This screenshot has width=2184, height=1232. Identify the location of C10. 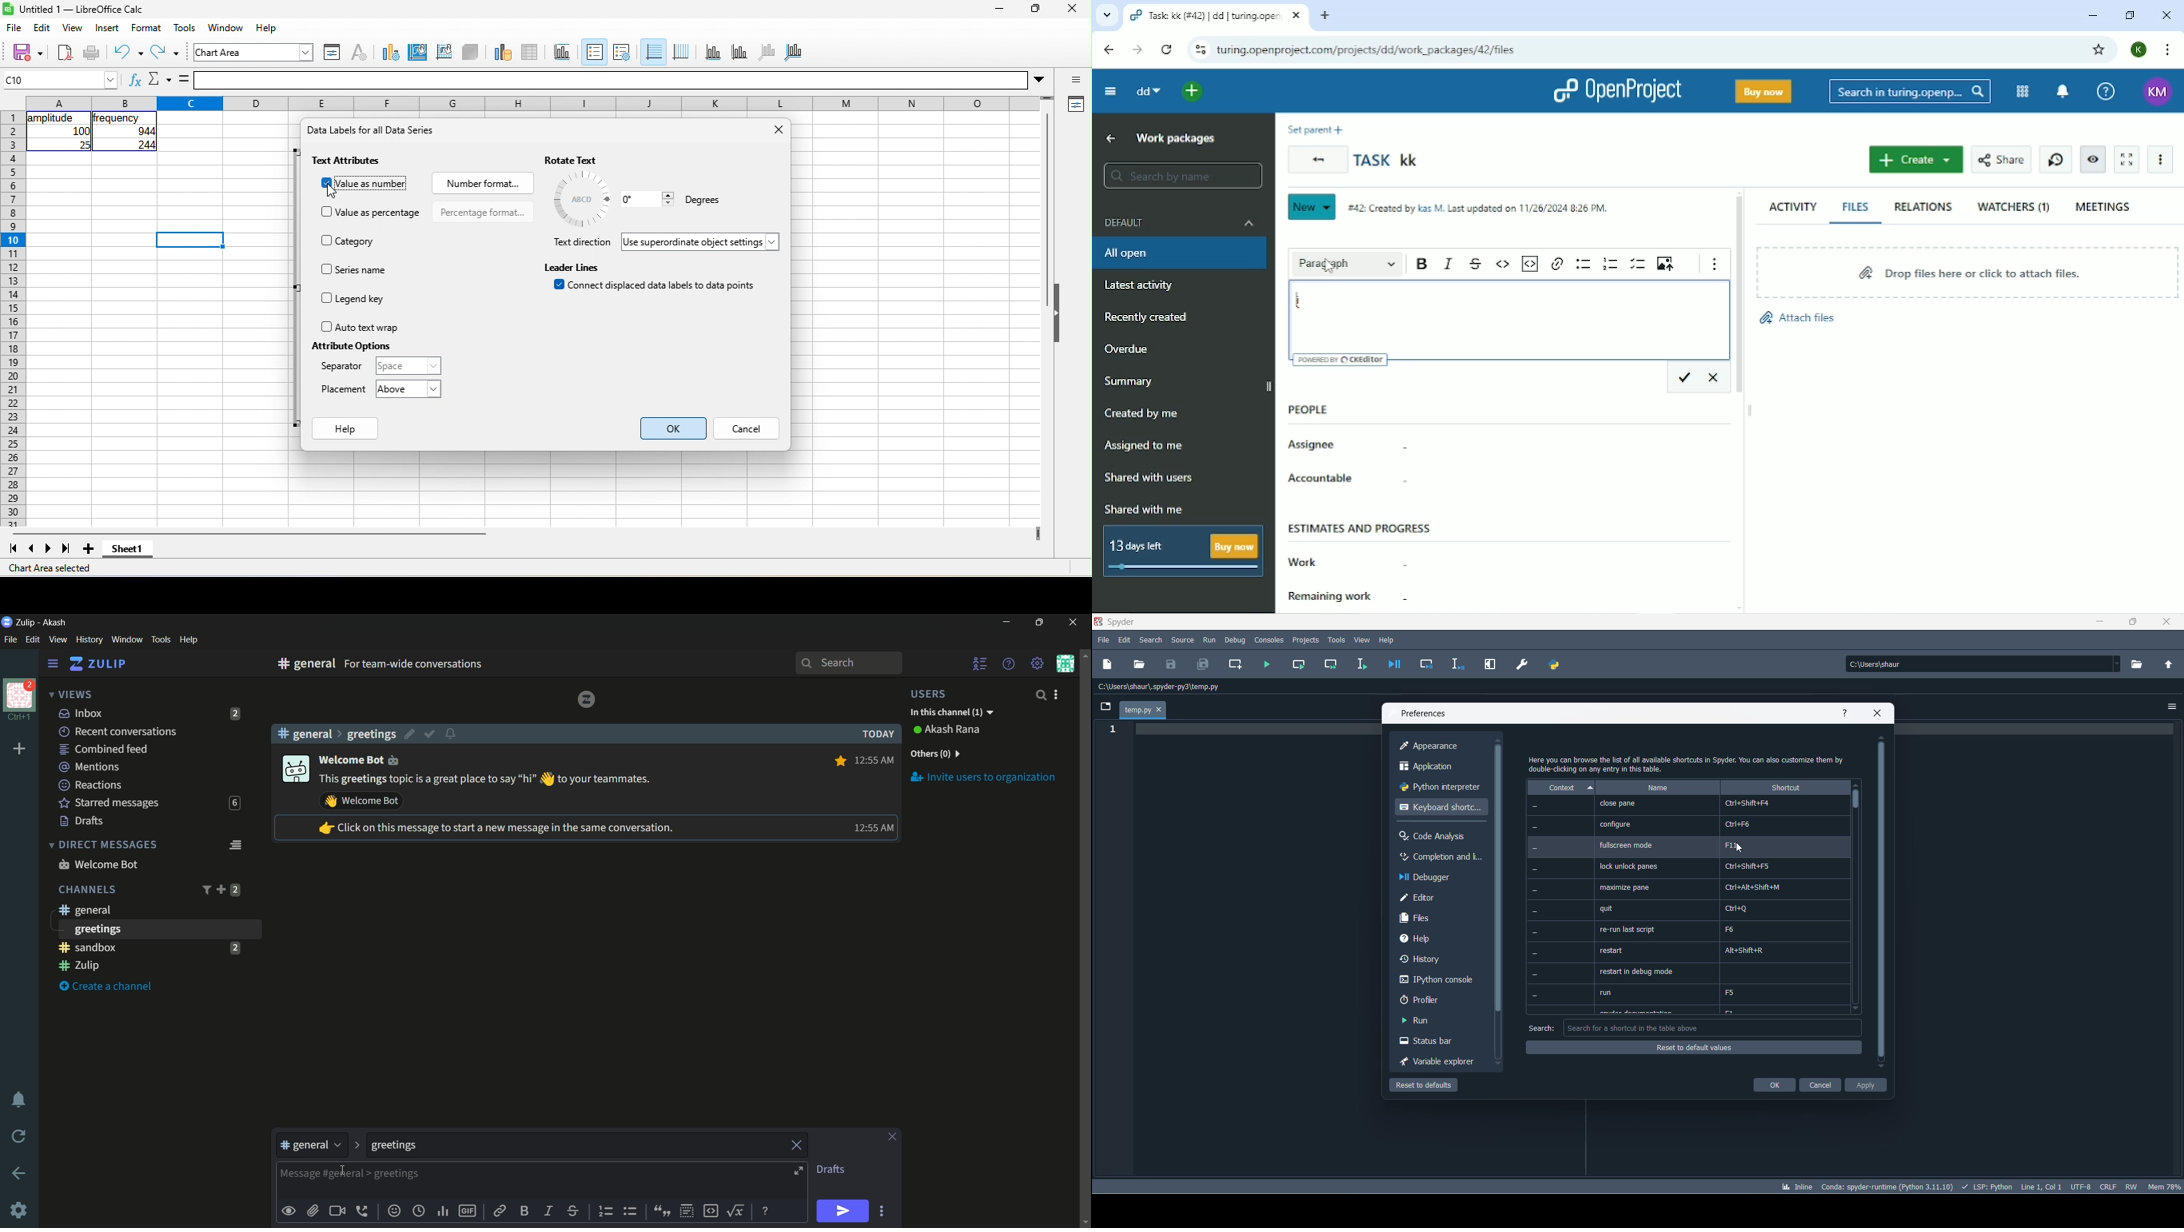
(61, 80).